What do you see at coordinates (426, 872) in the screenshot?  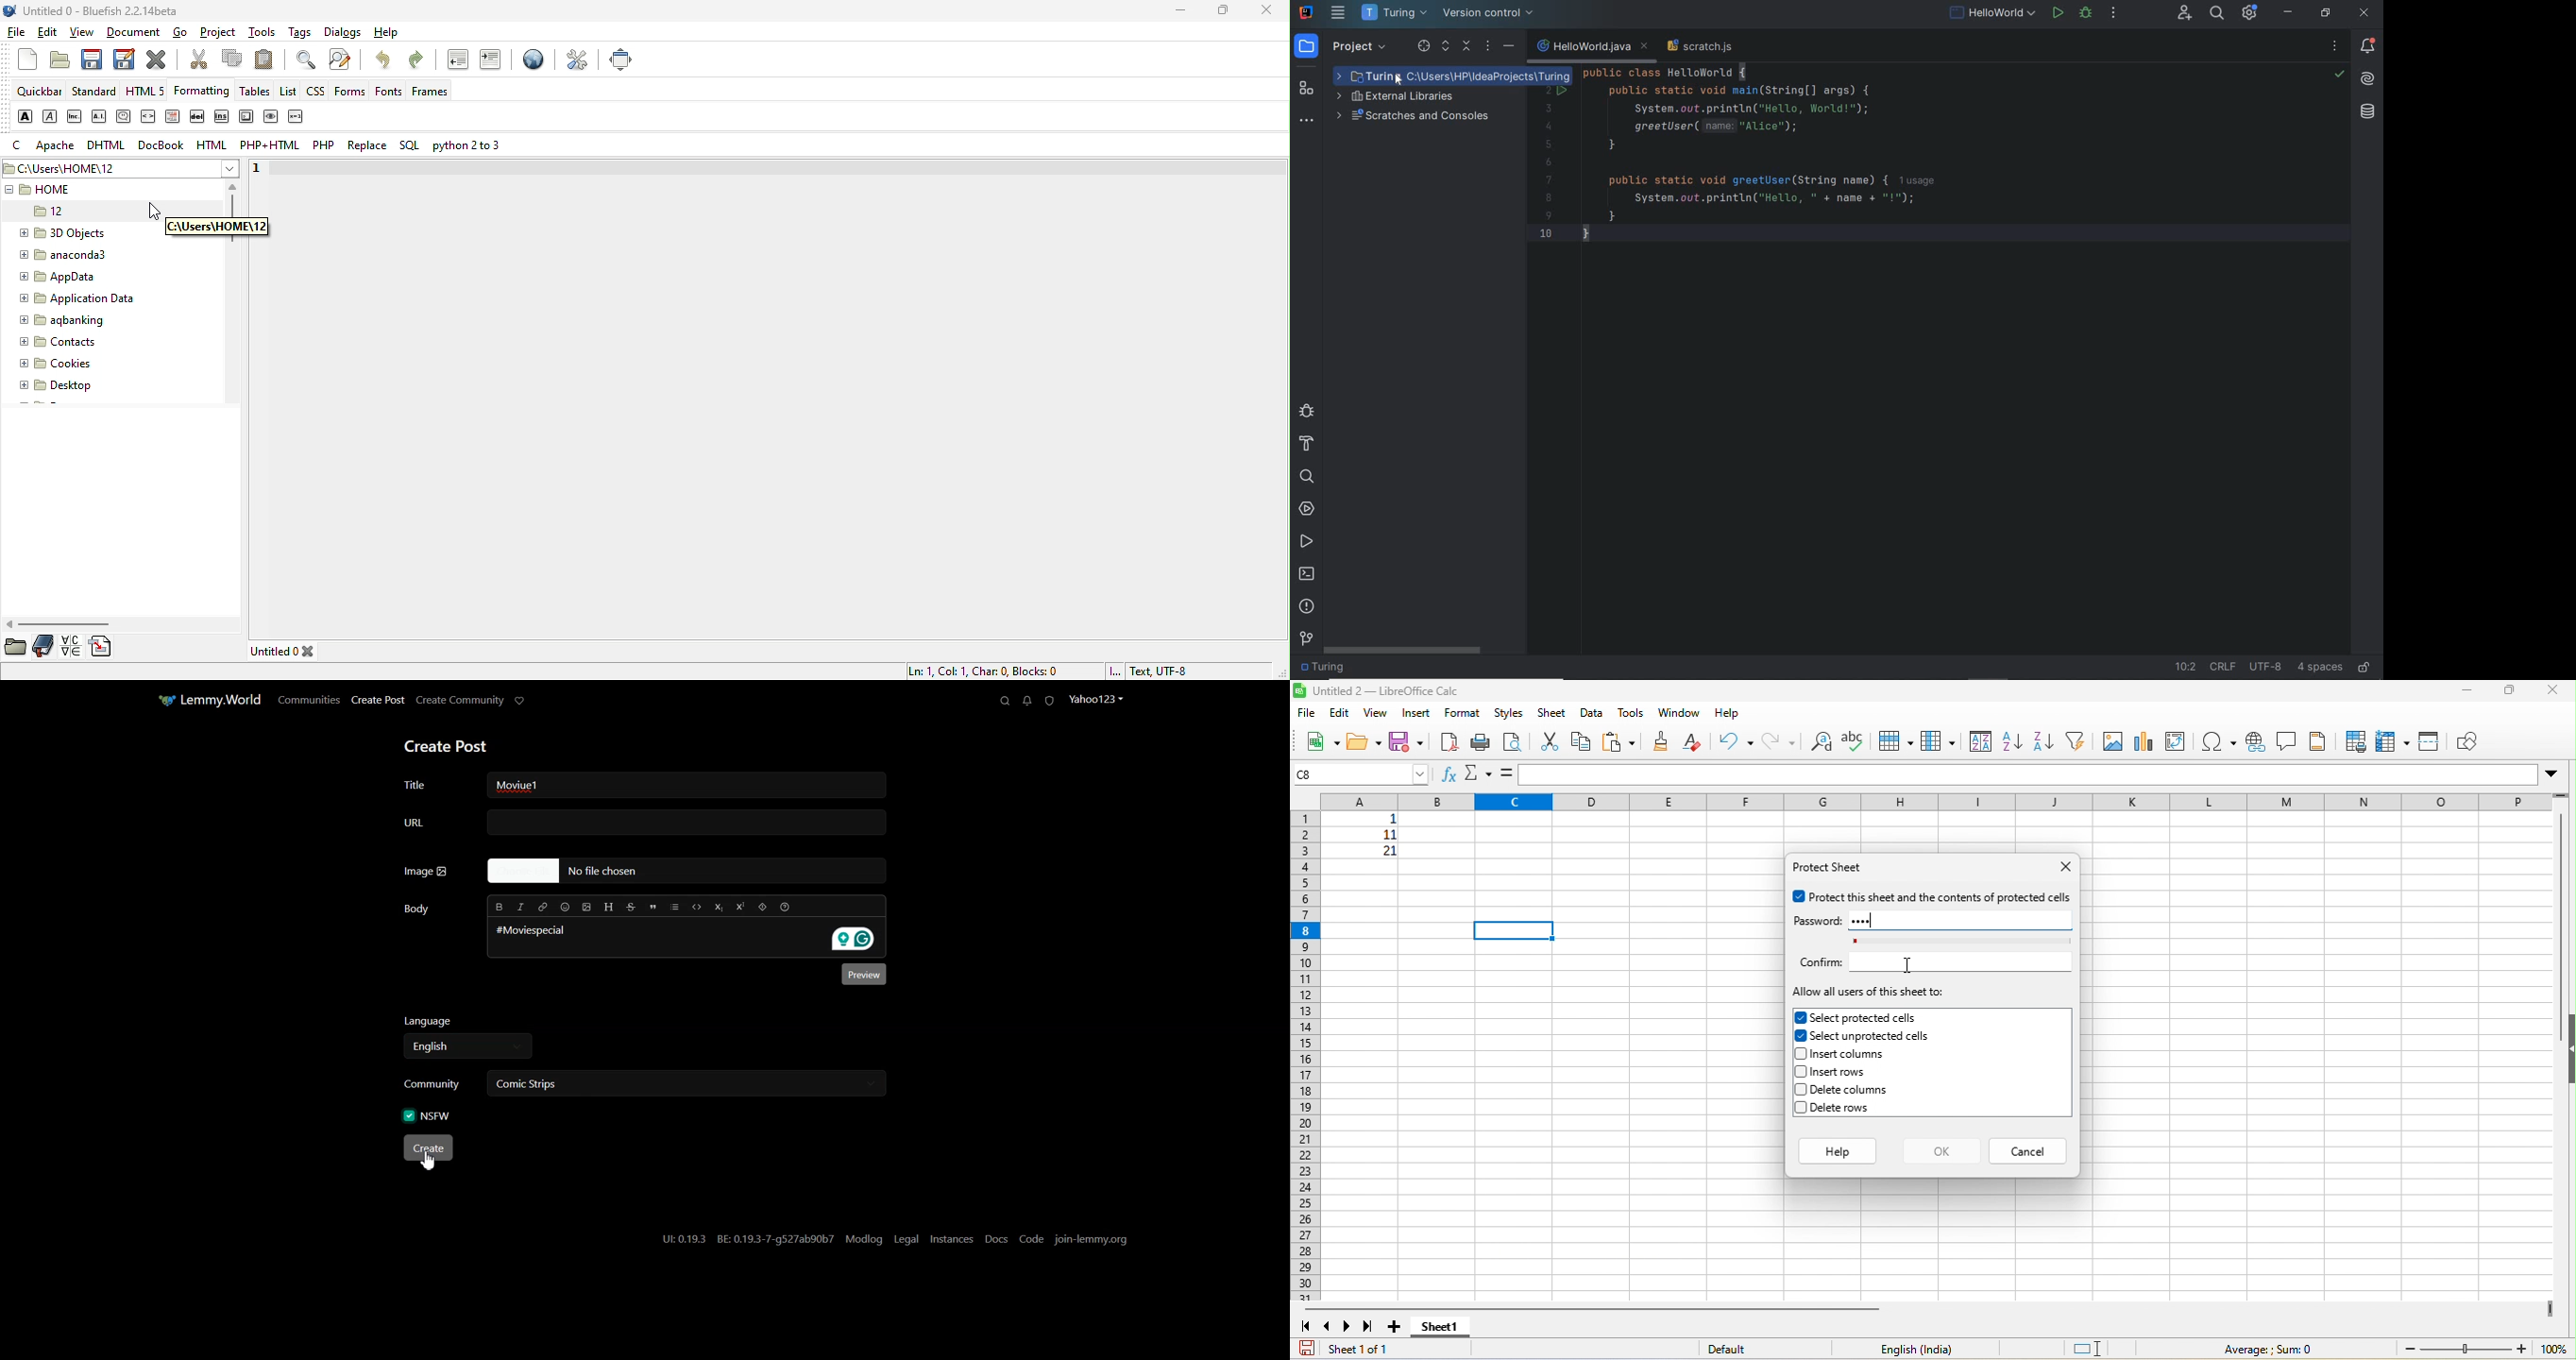 I see `Image` at bounding box center [426, 872].